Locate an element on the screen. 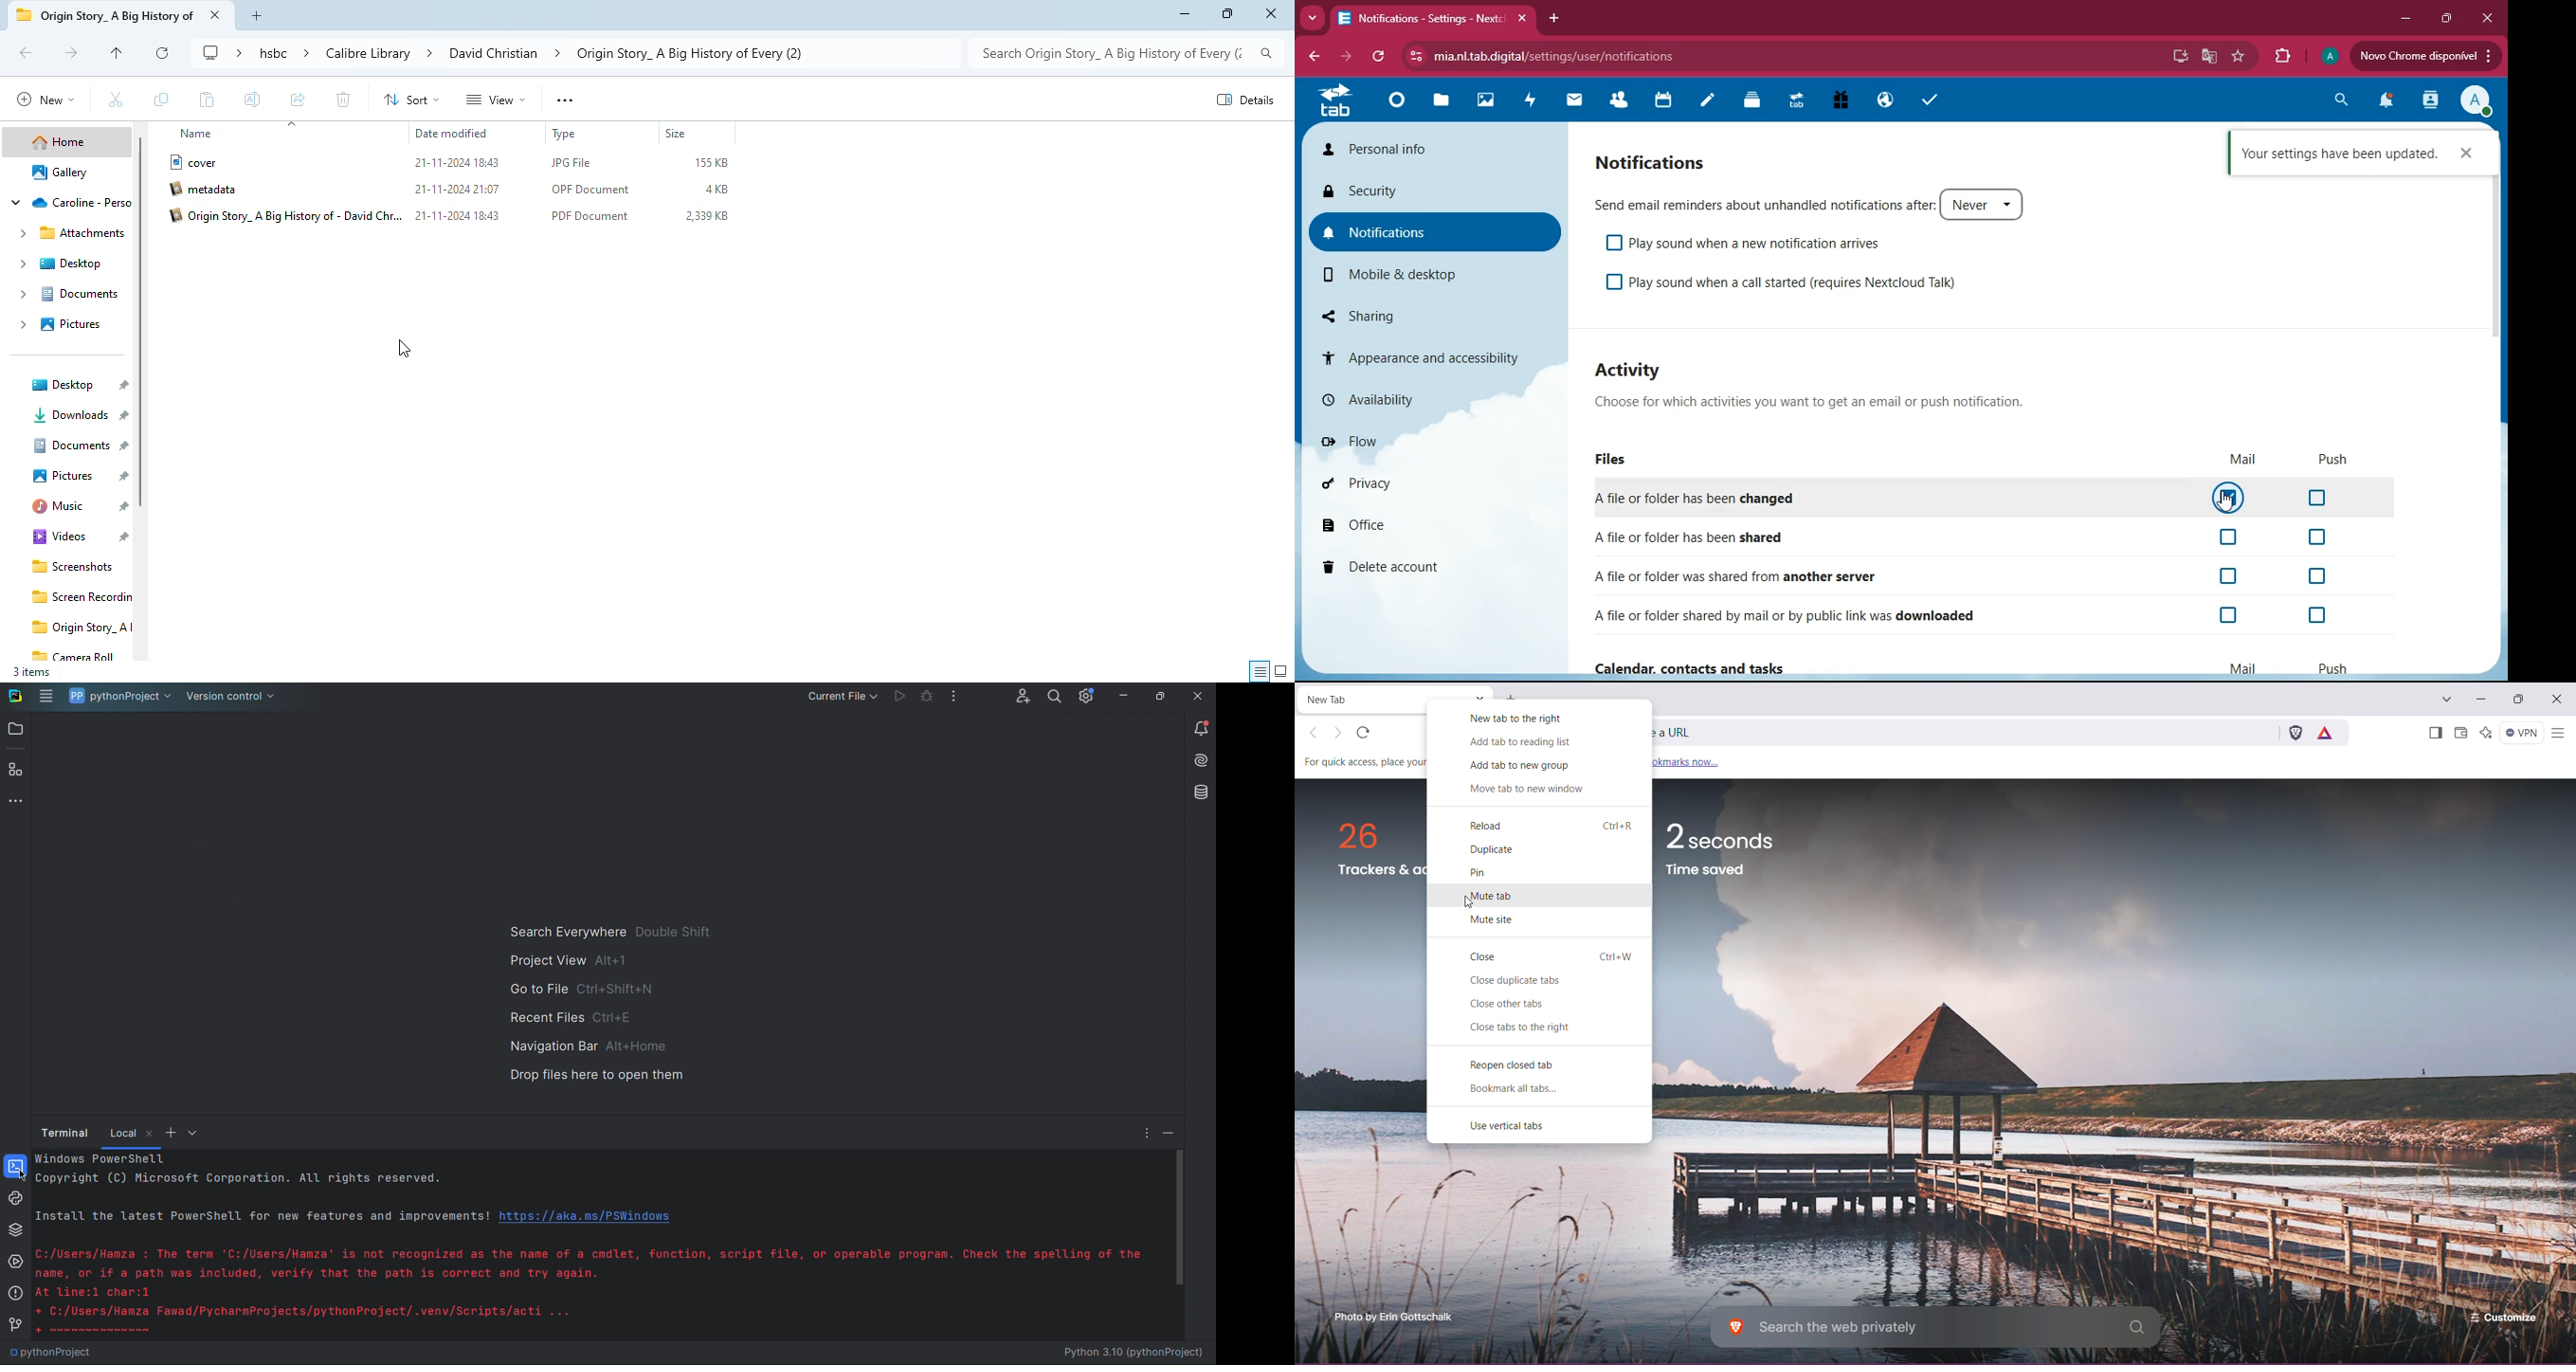 This screenshot has height=1372, width=2576. notes is located at coordinates (1710, 103).